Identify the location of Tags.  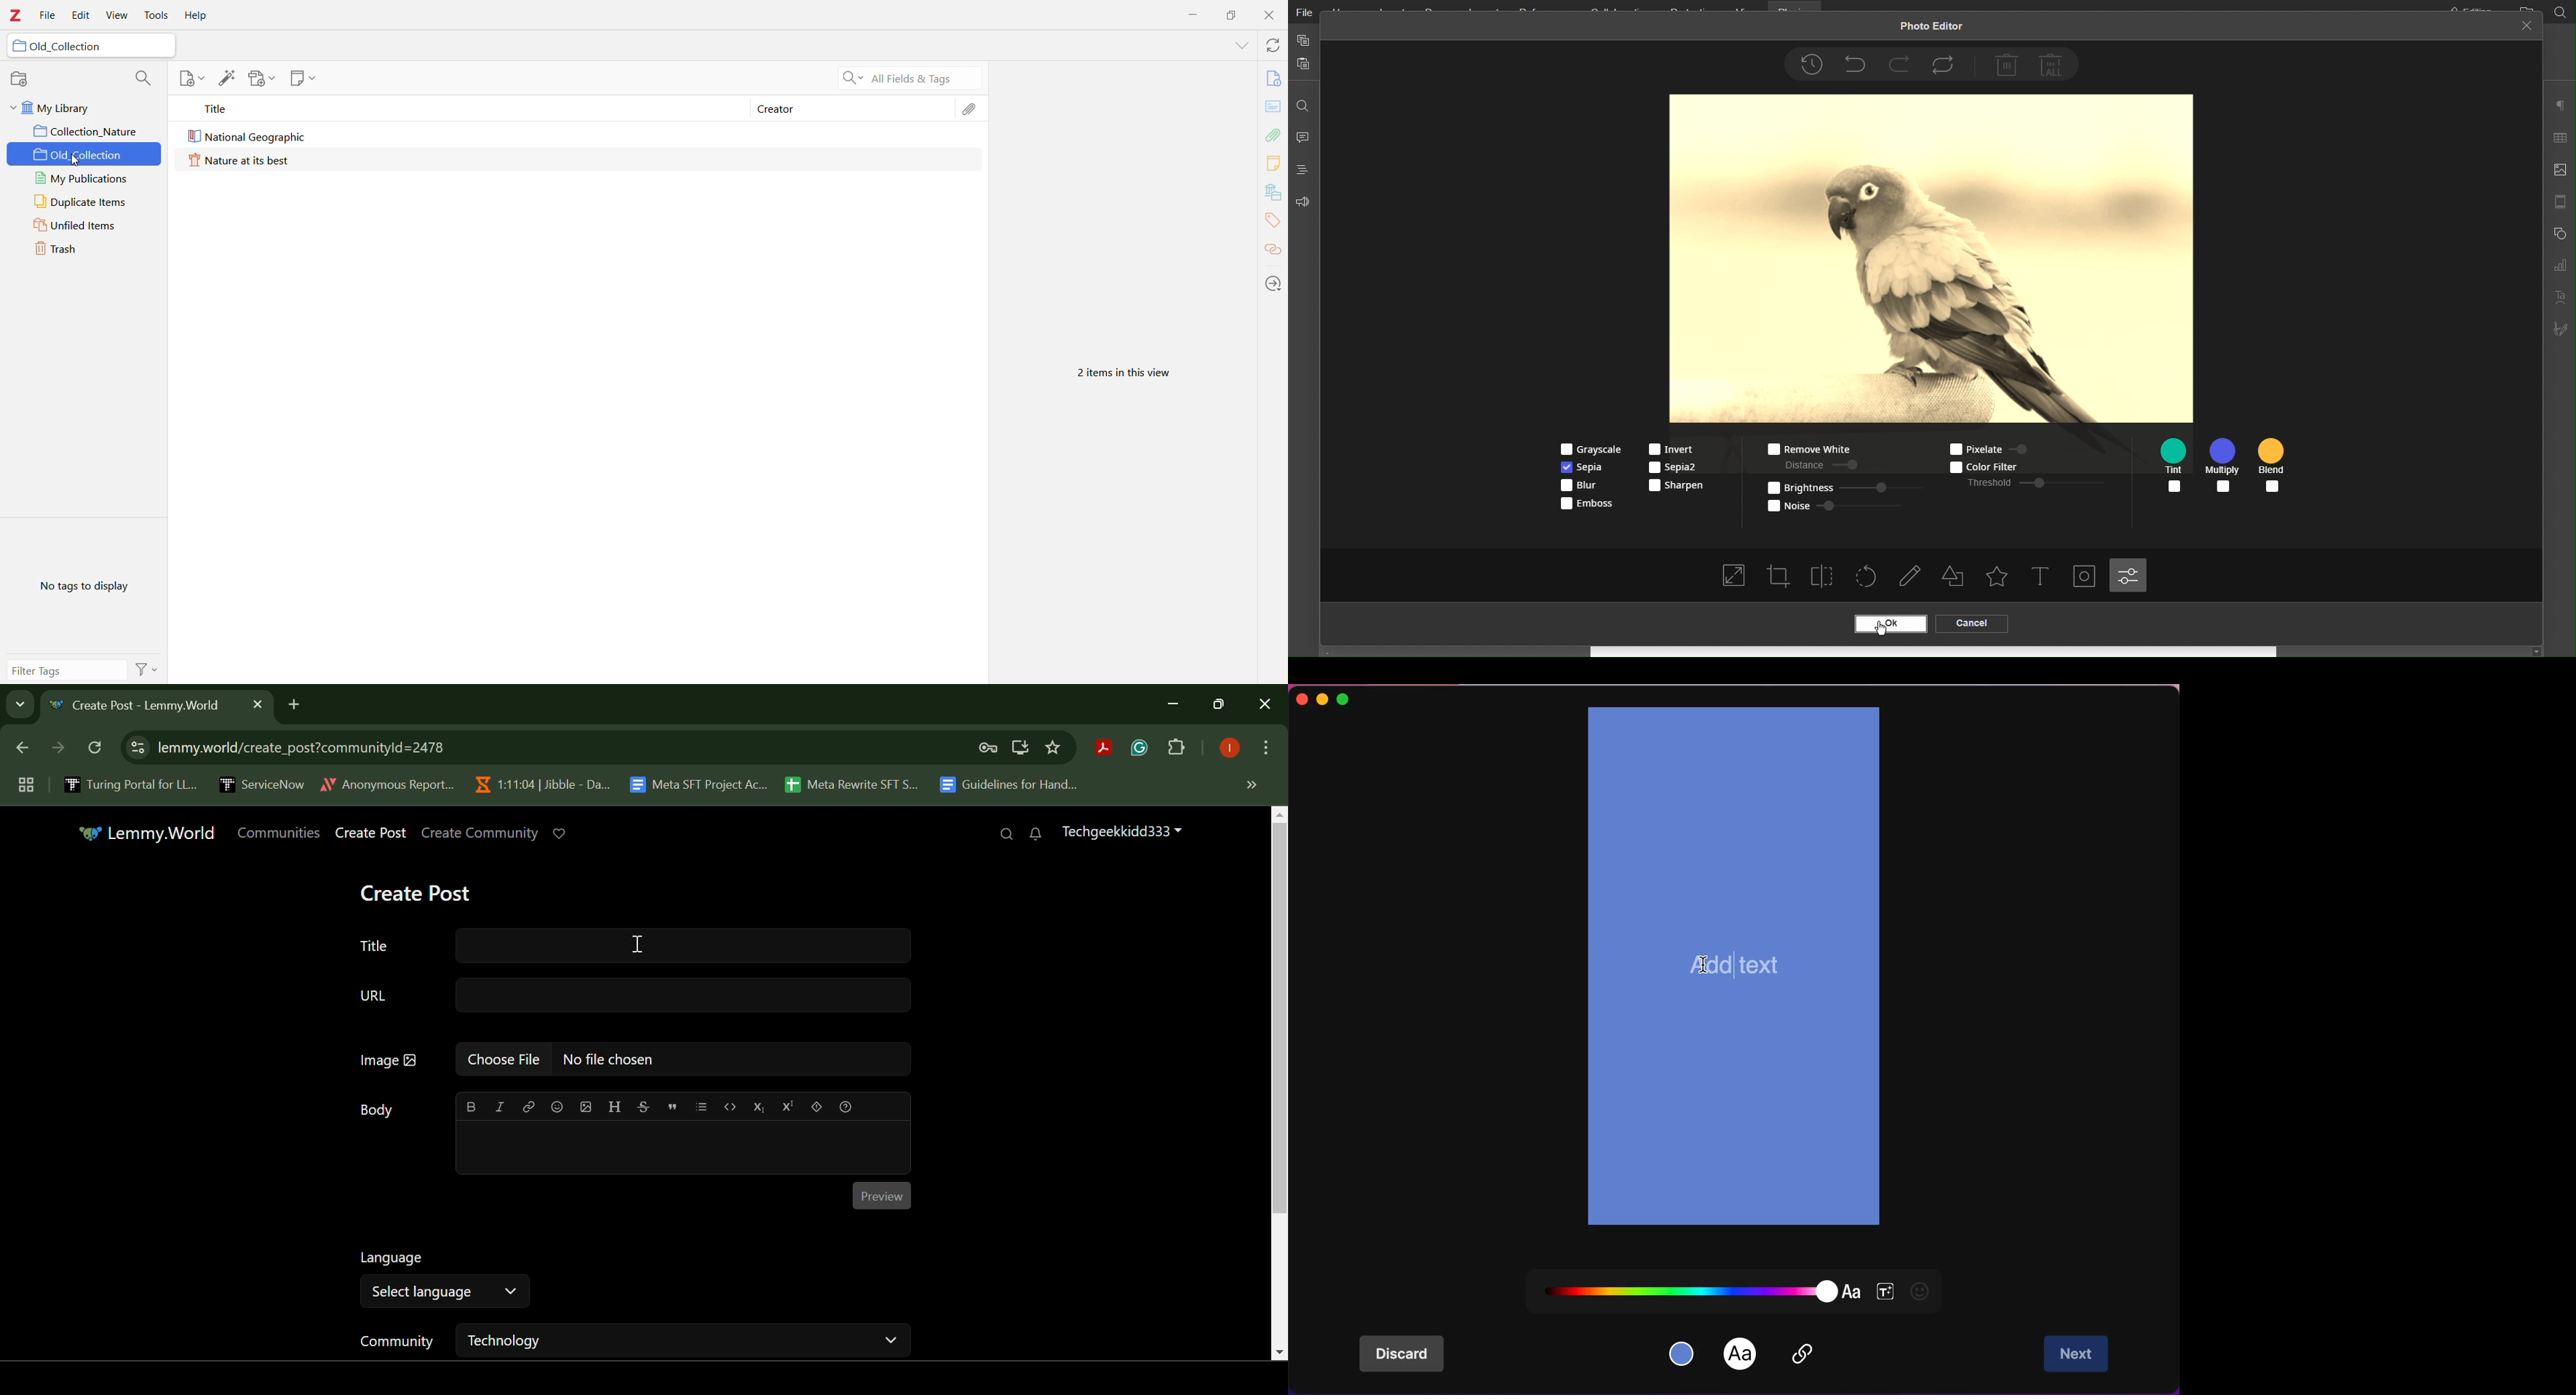
(1272, 222).